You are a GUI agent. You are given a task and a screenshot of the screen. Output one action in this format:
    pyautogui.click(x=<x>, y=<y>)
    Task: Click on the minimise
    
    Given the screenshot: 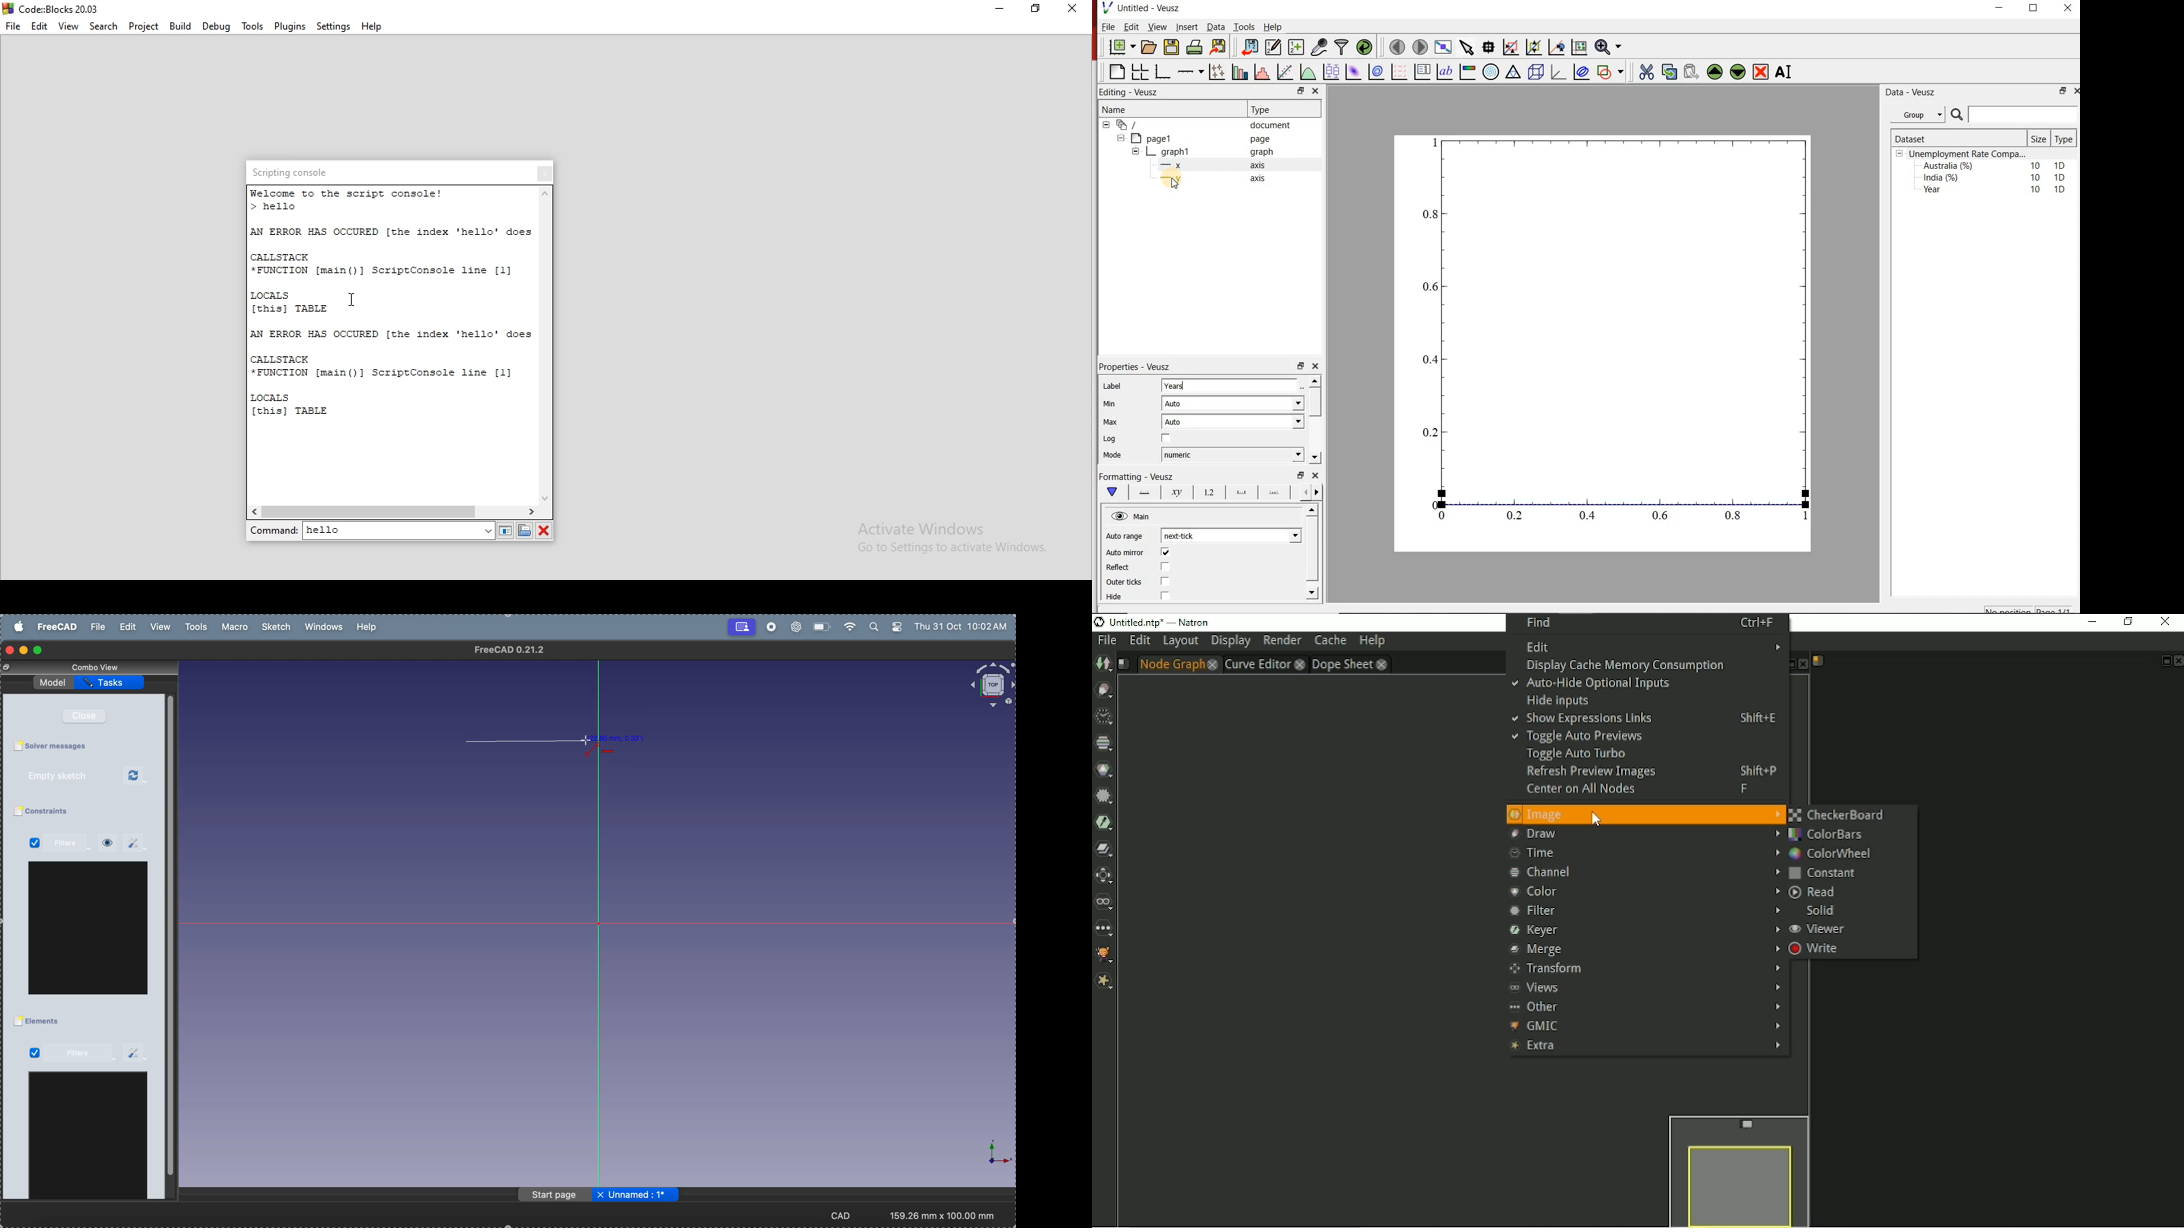 What is the action you would take?
    pyautogui.click(x=1301, y=474)
    